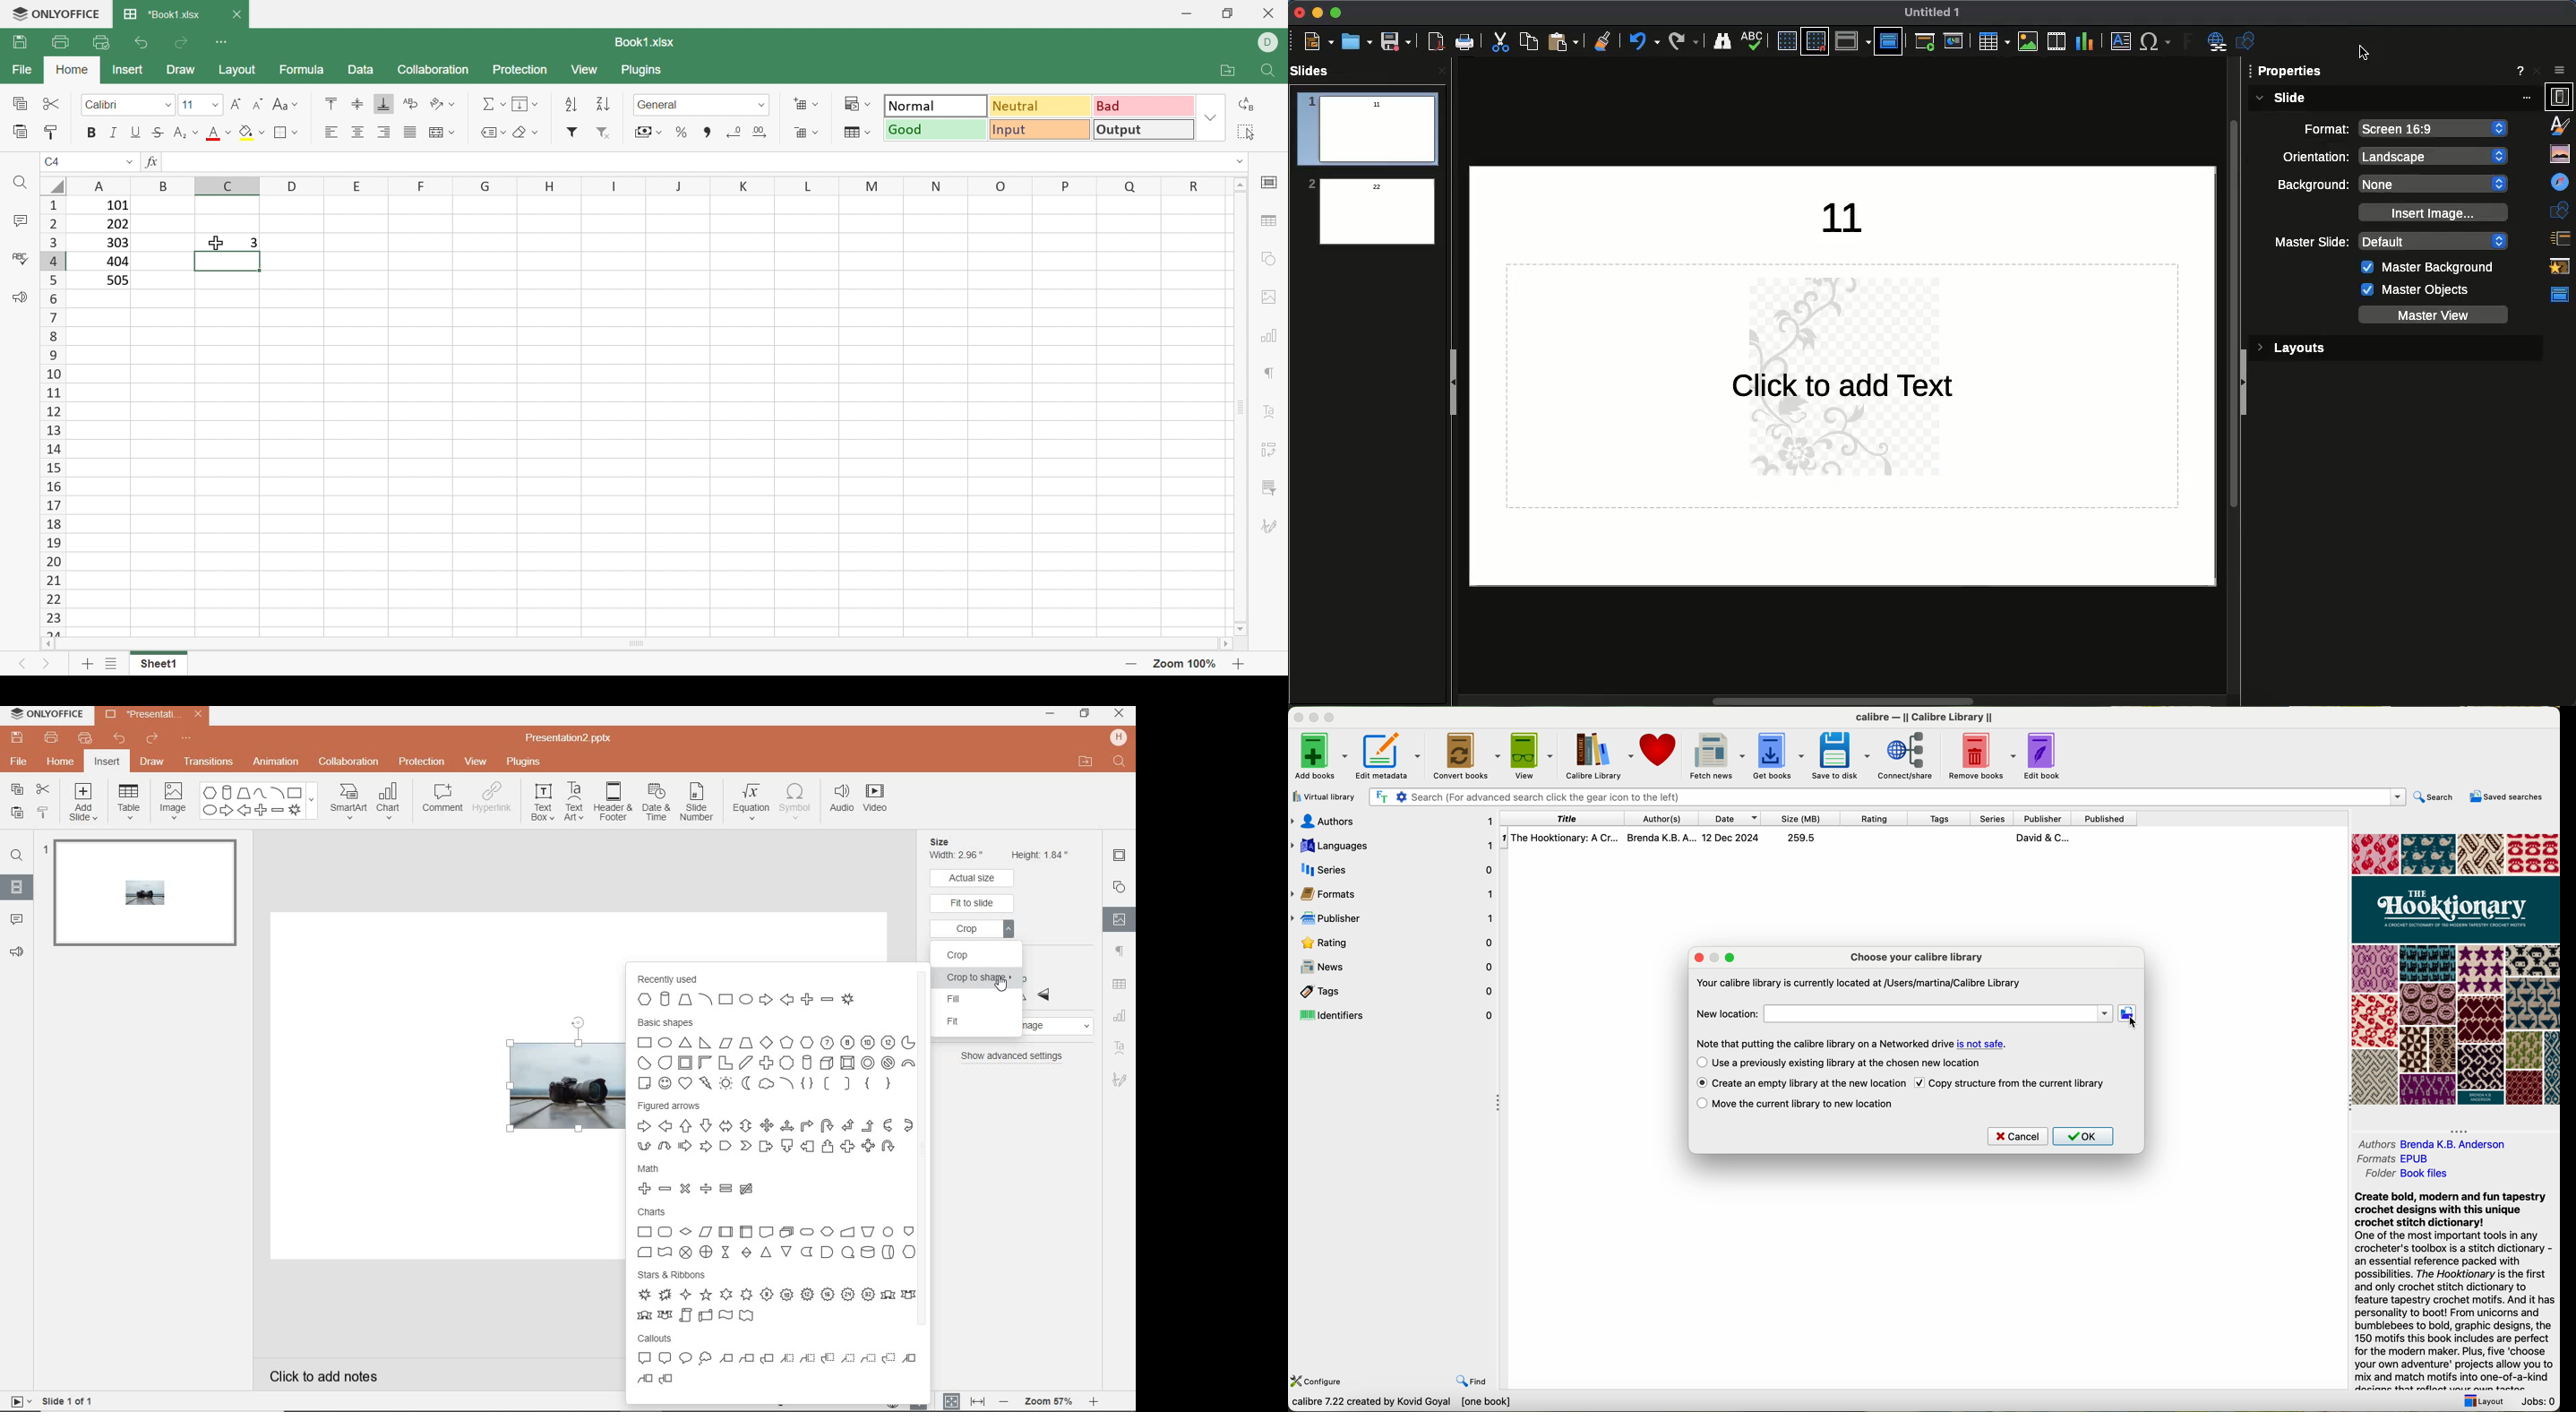 This screenshot has height=1428, width=2576. What do you see at coordinates (761, 991) in the screenshot?
I see `recently used shapes` at bounding box center [761, 991].